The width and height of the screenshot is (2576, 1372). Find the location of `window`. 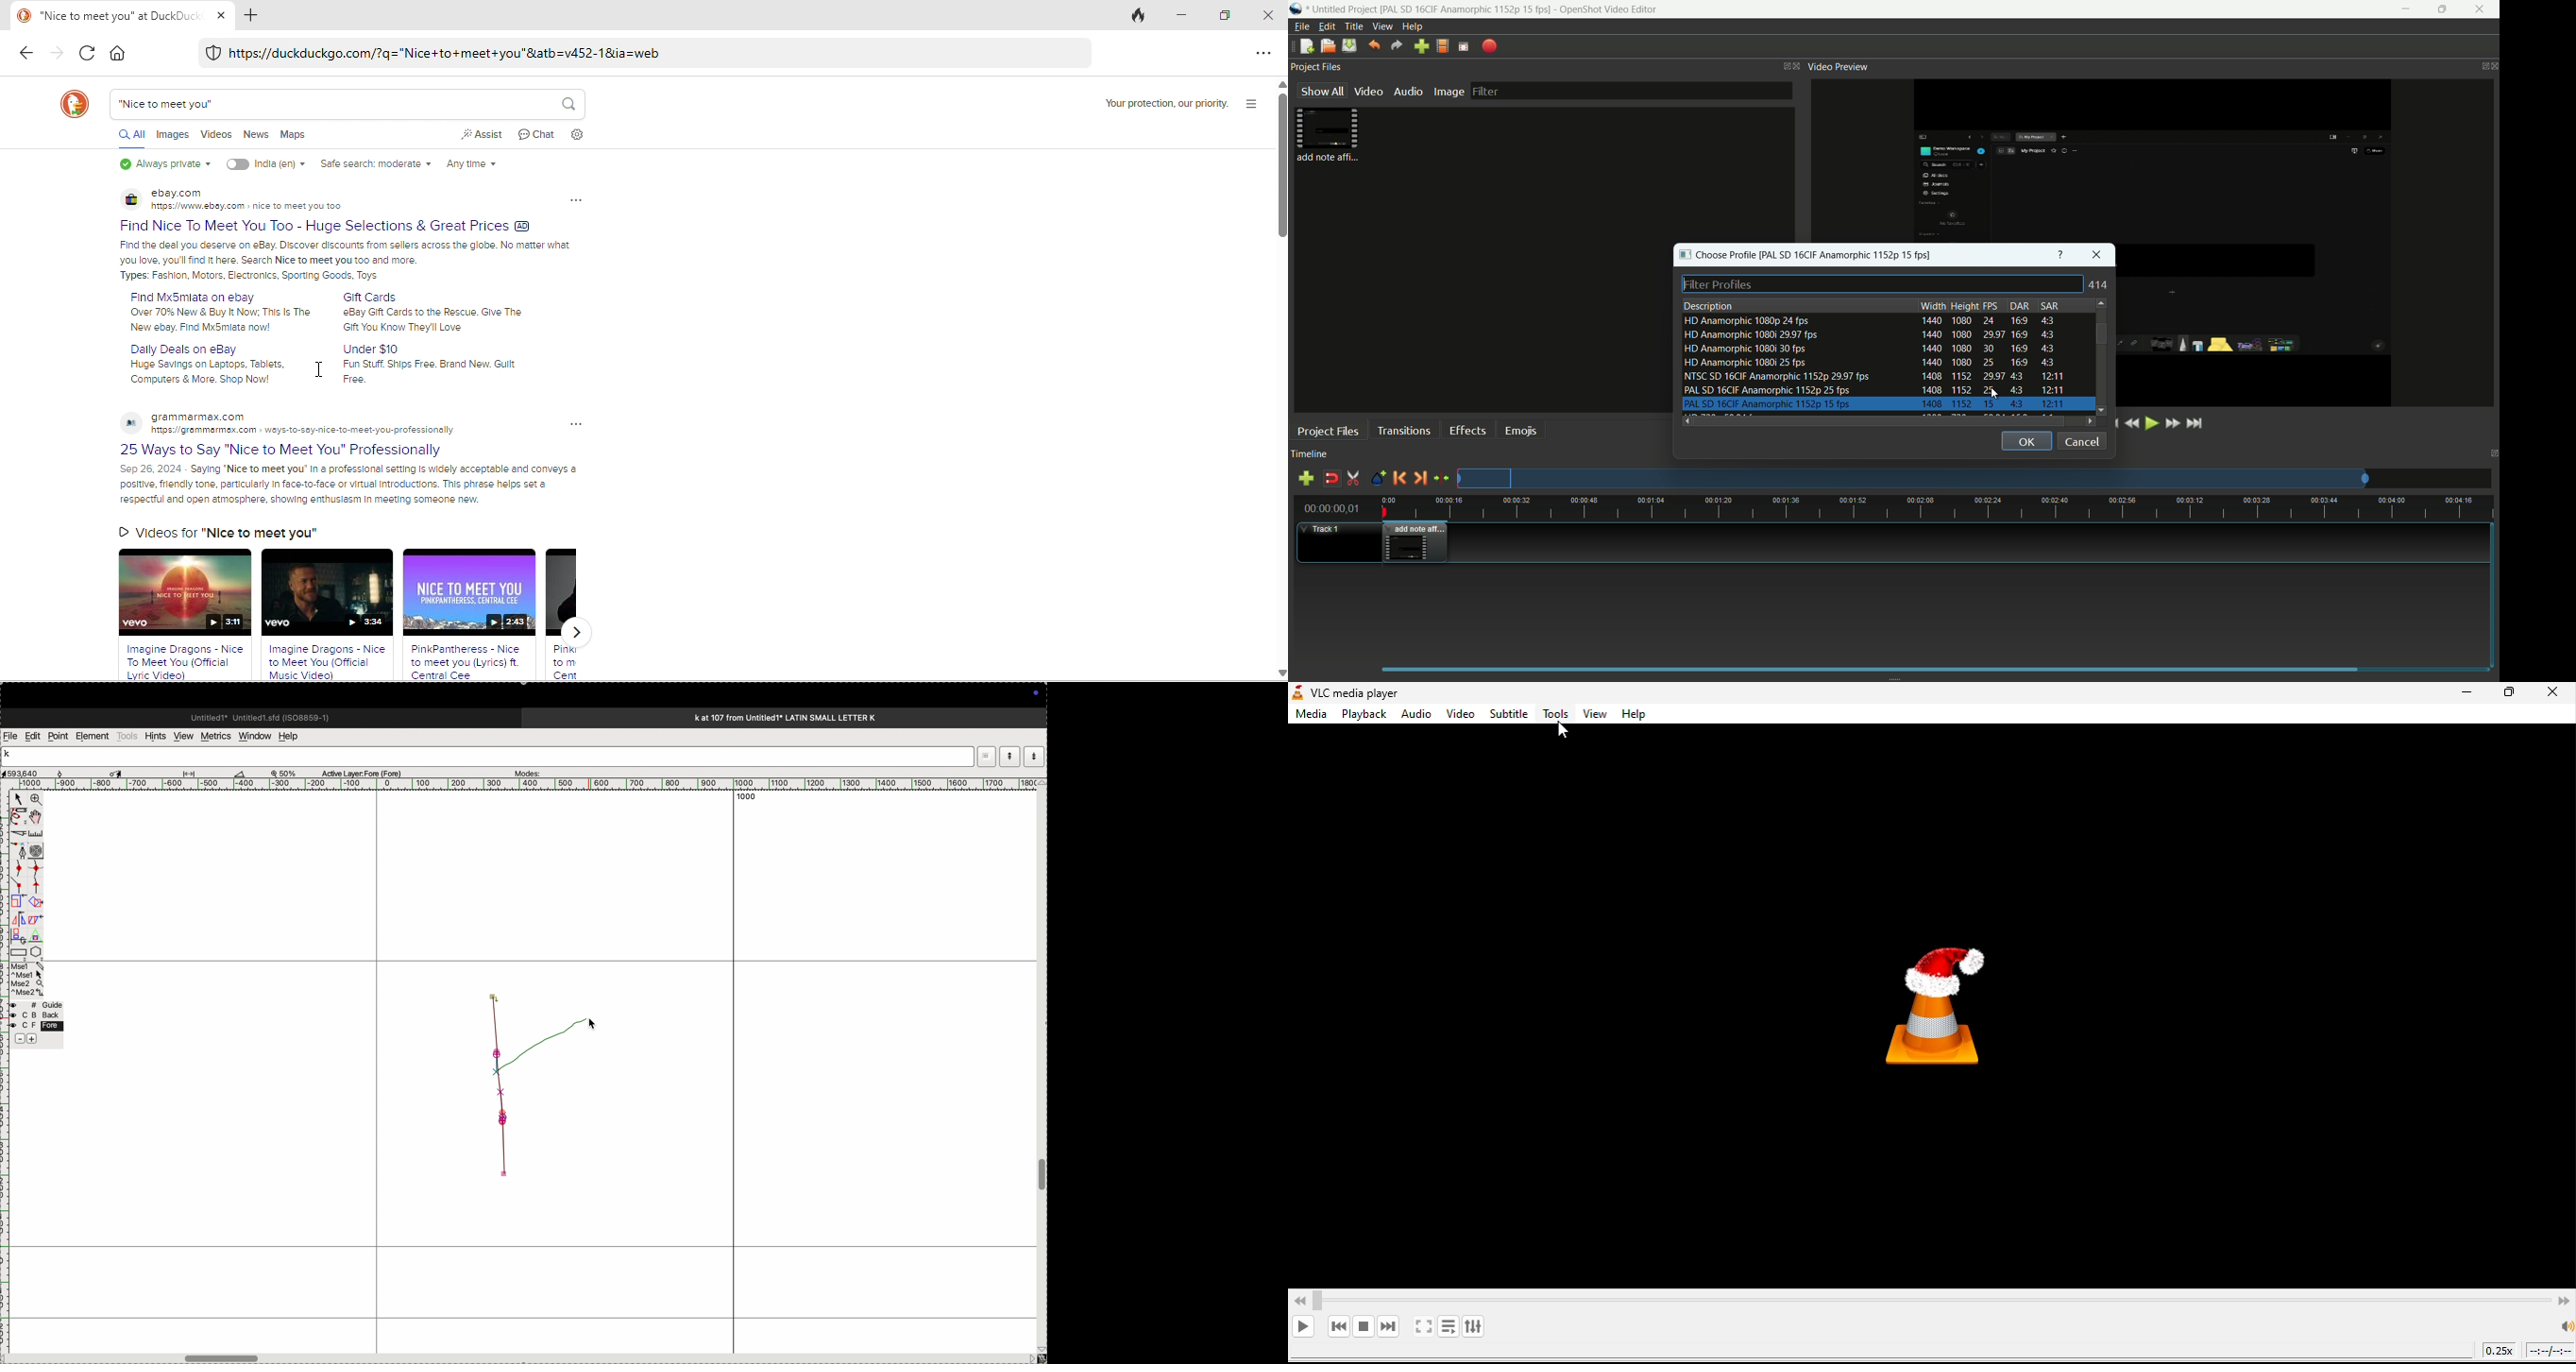

window is located at coordinates (253, 735).